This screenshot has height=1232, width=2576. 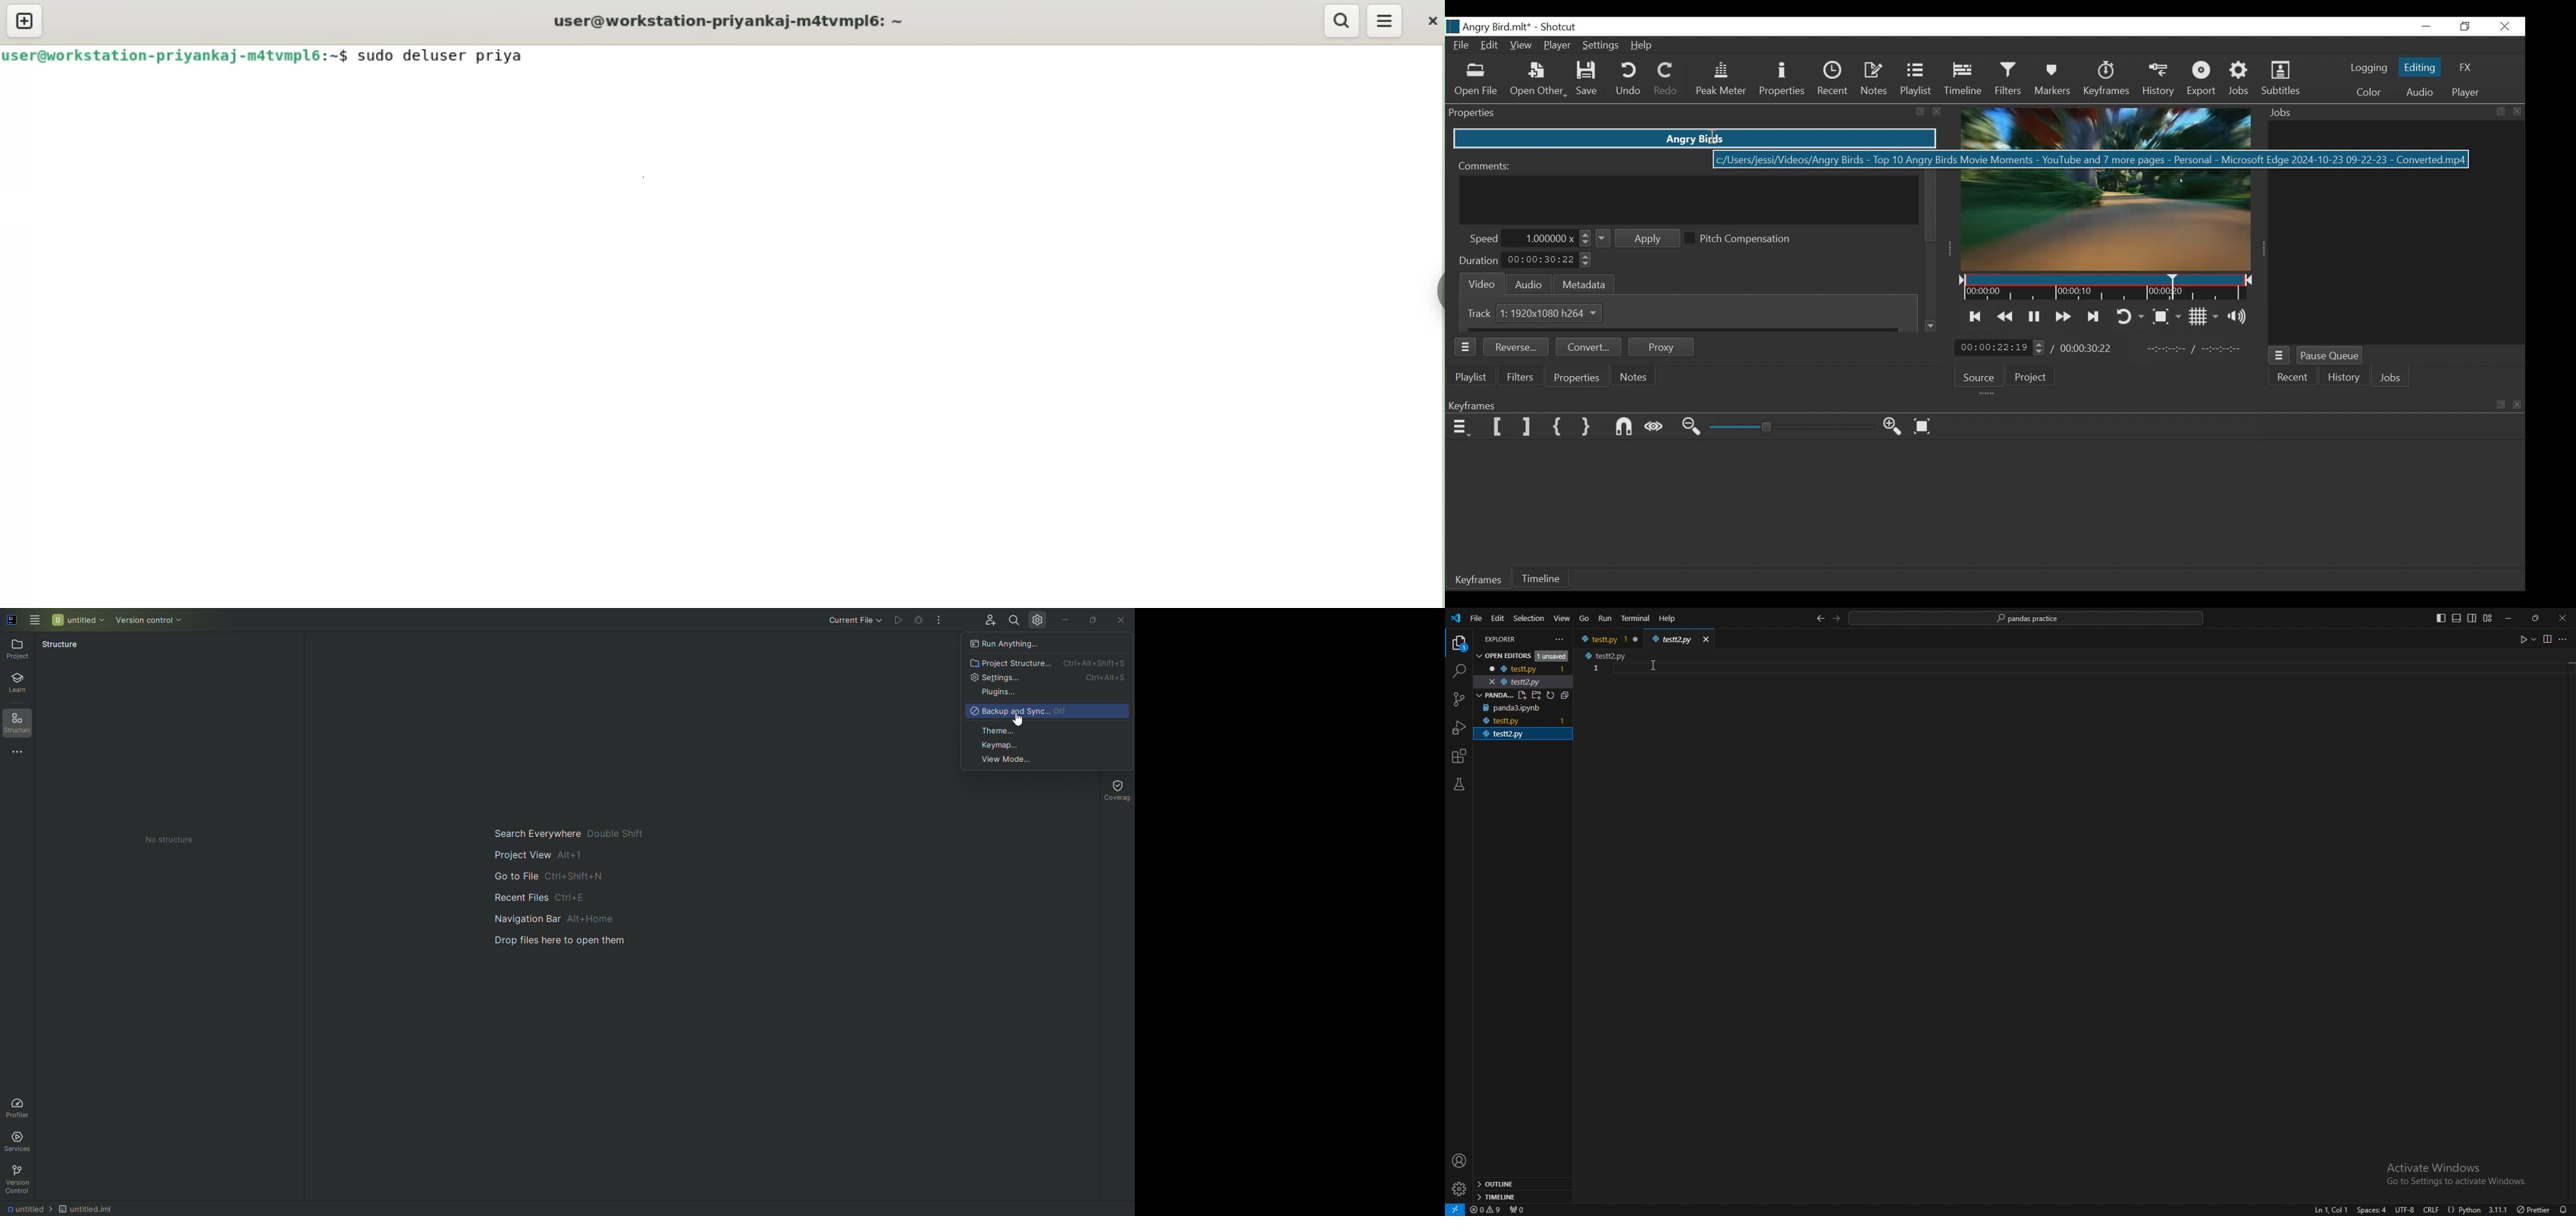 I want to click on pandas practice, so click(x=1524, y=695).